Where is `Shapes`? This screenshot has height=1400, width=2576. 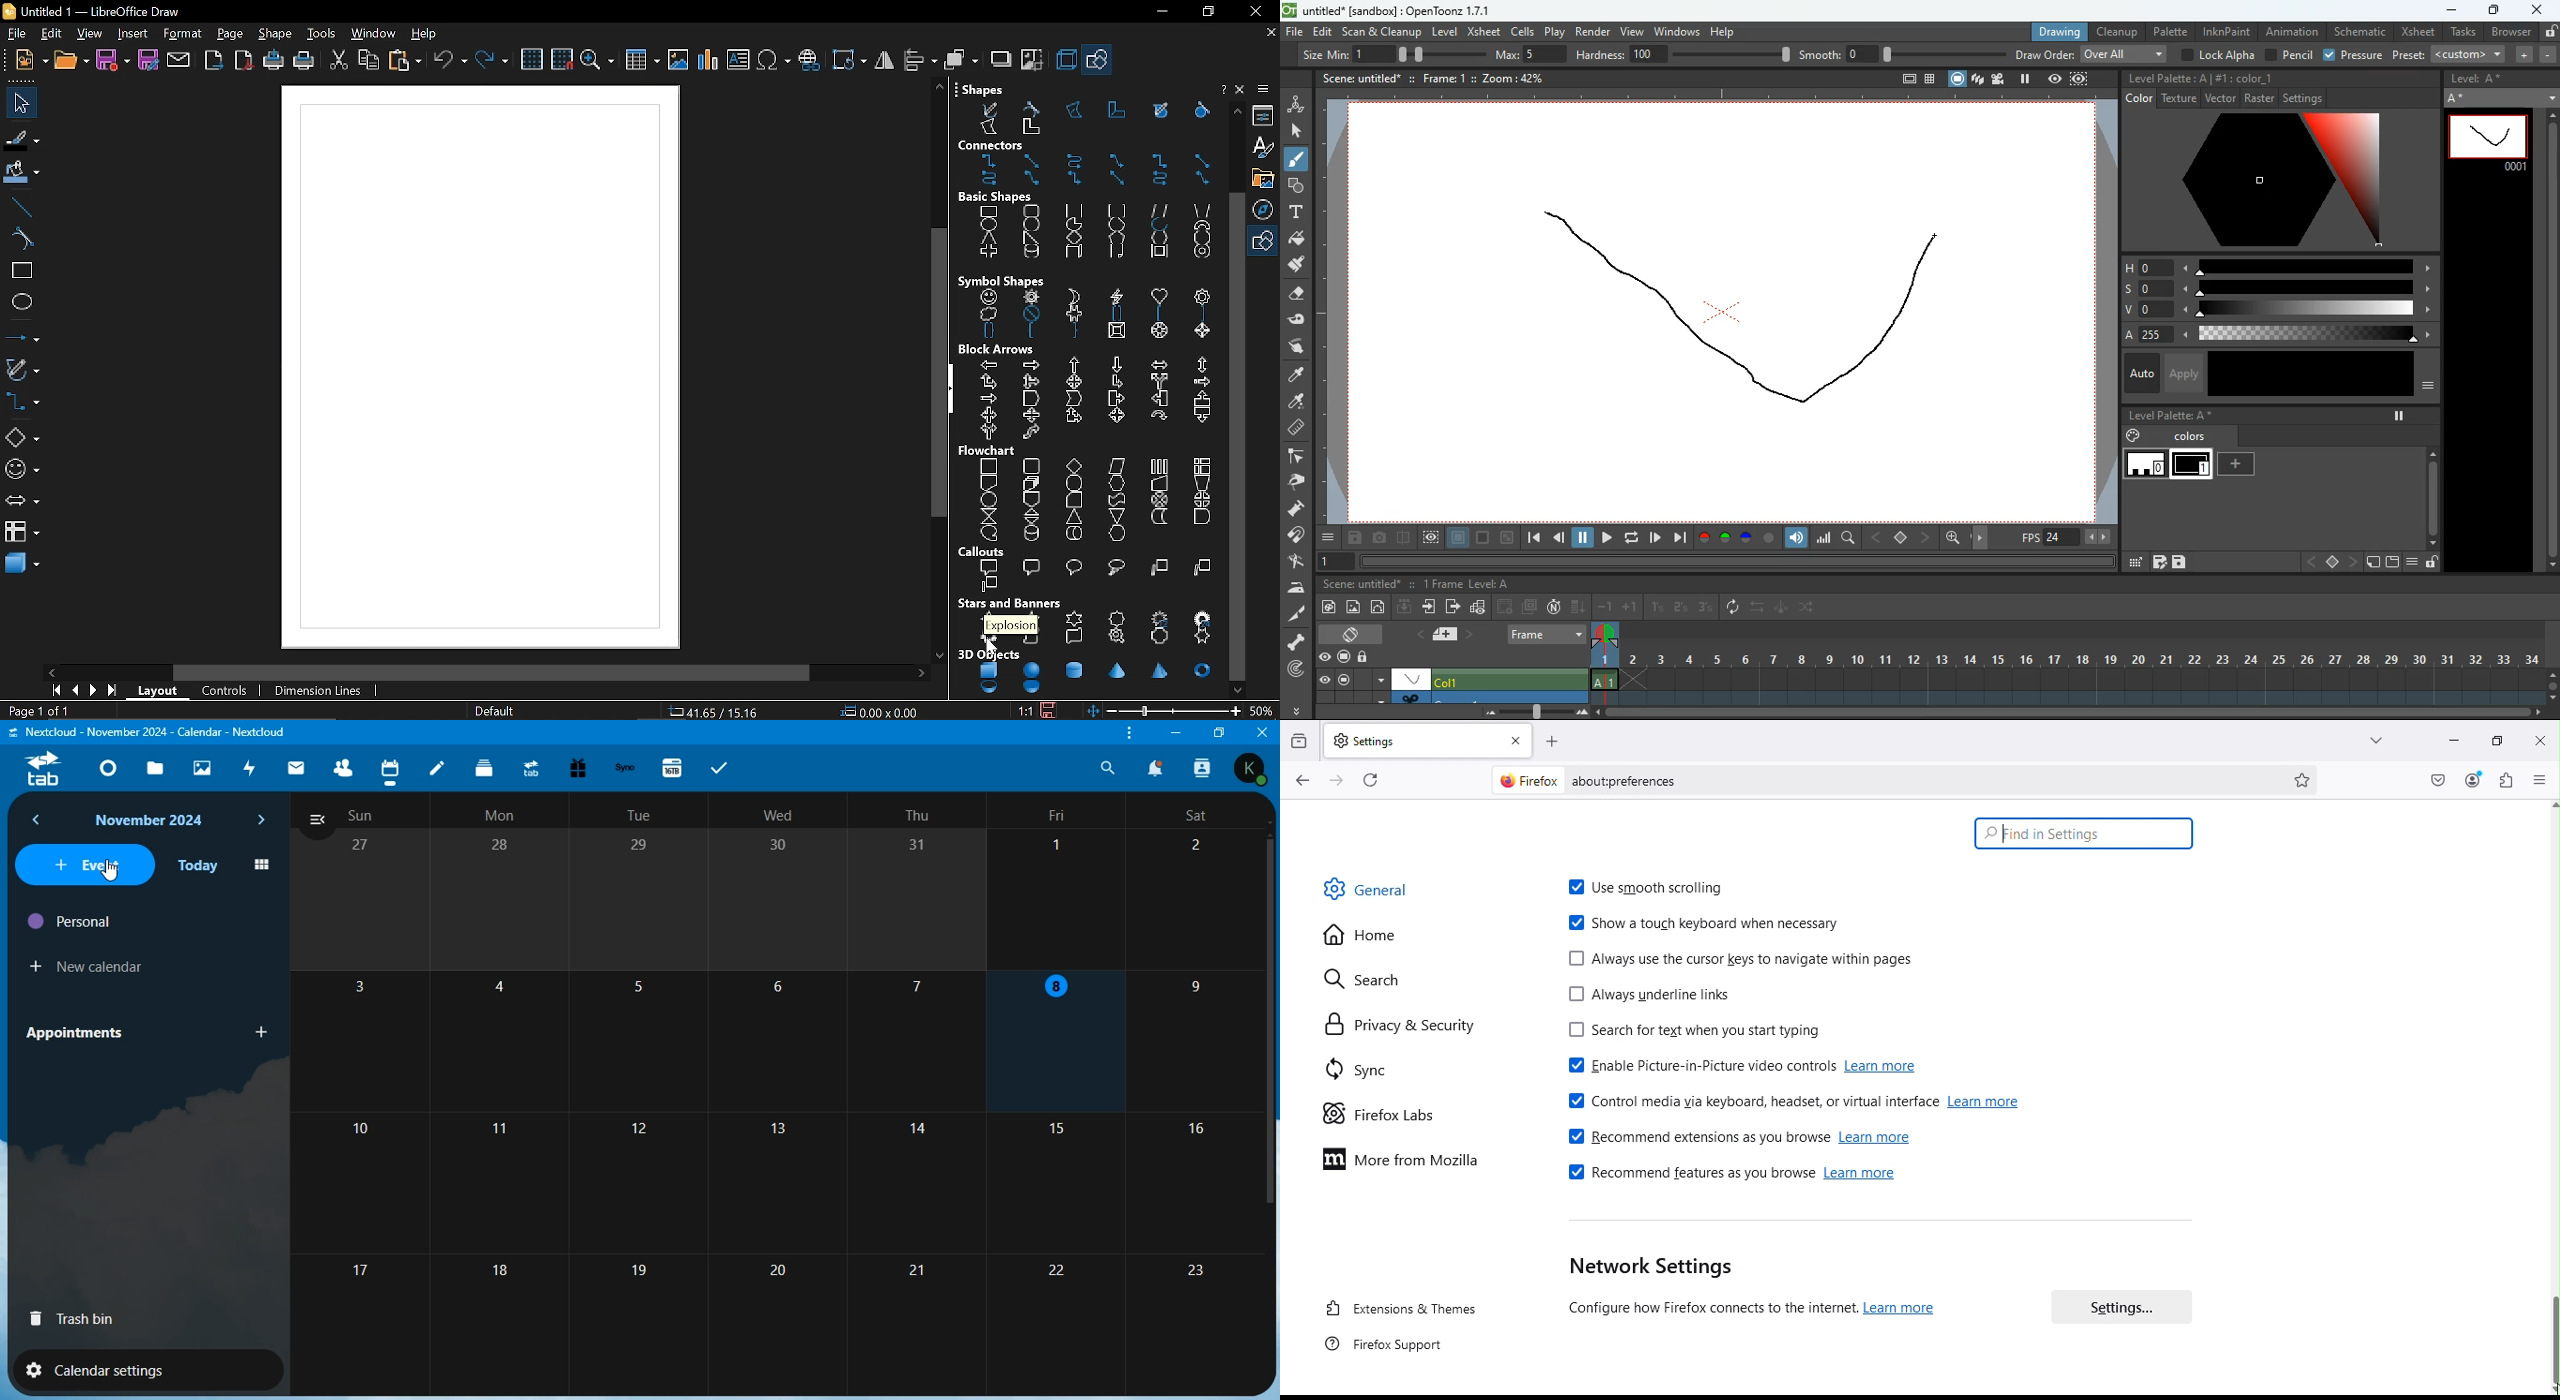
Shapes is located at coordinates (1082, 109).